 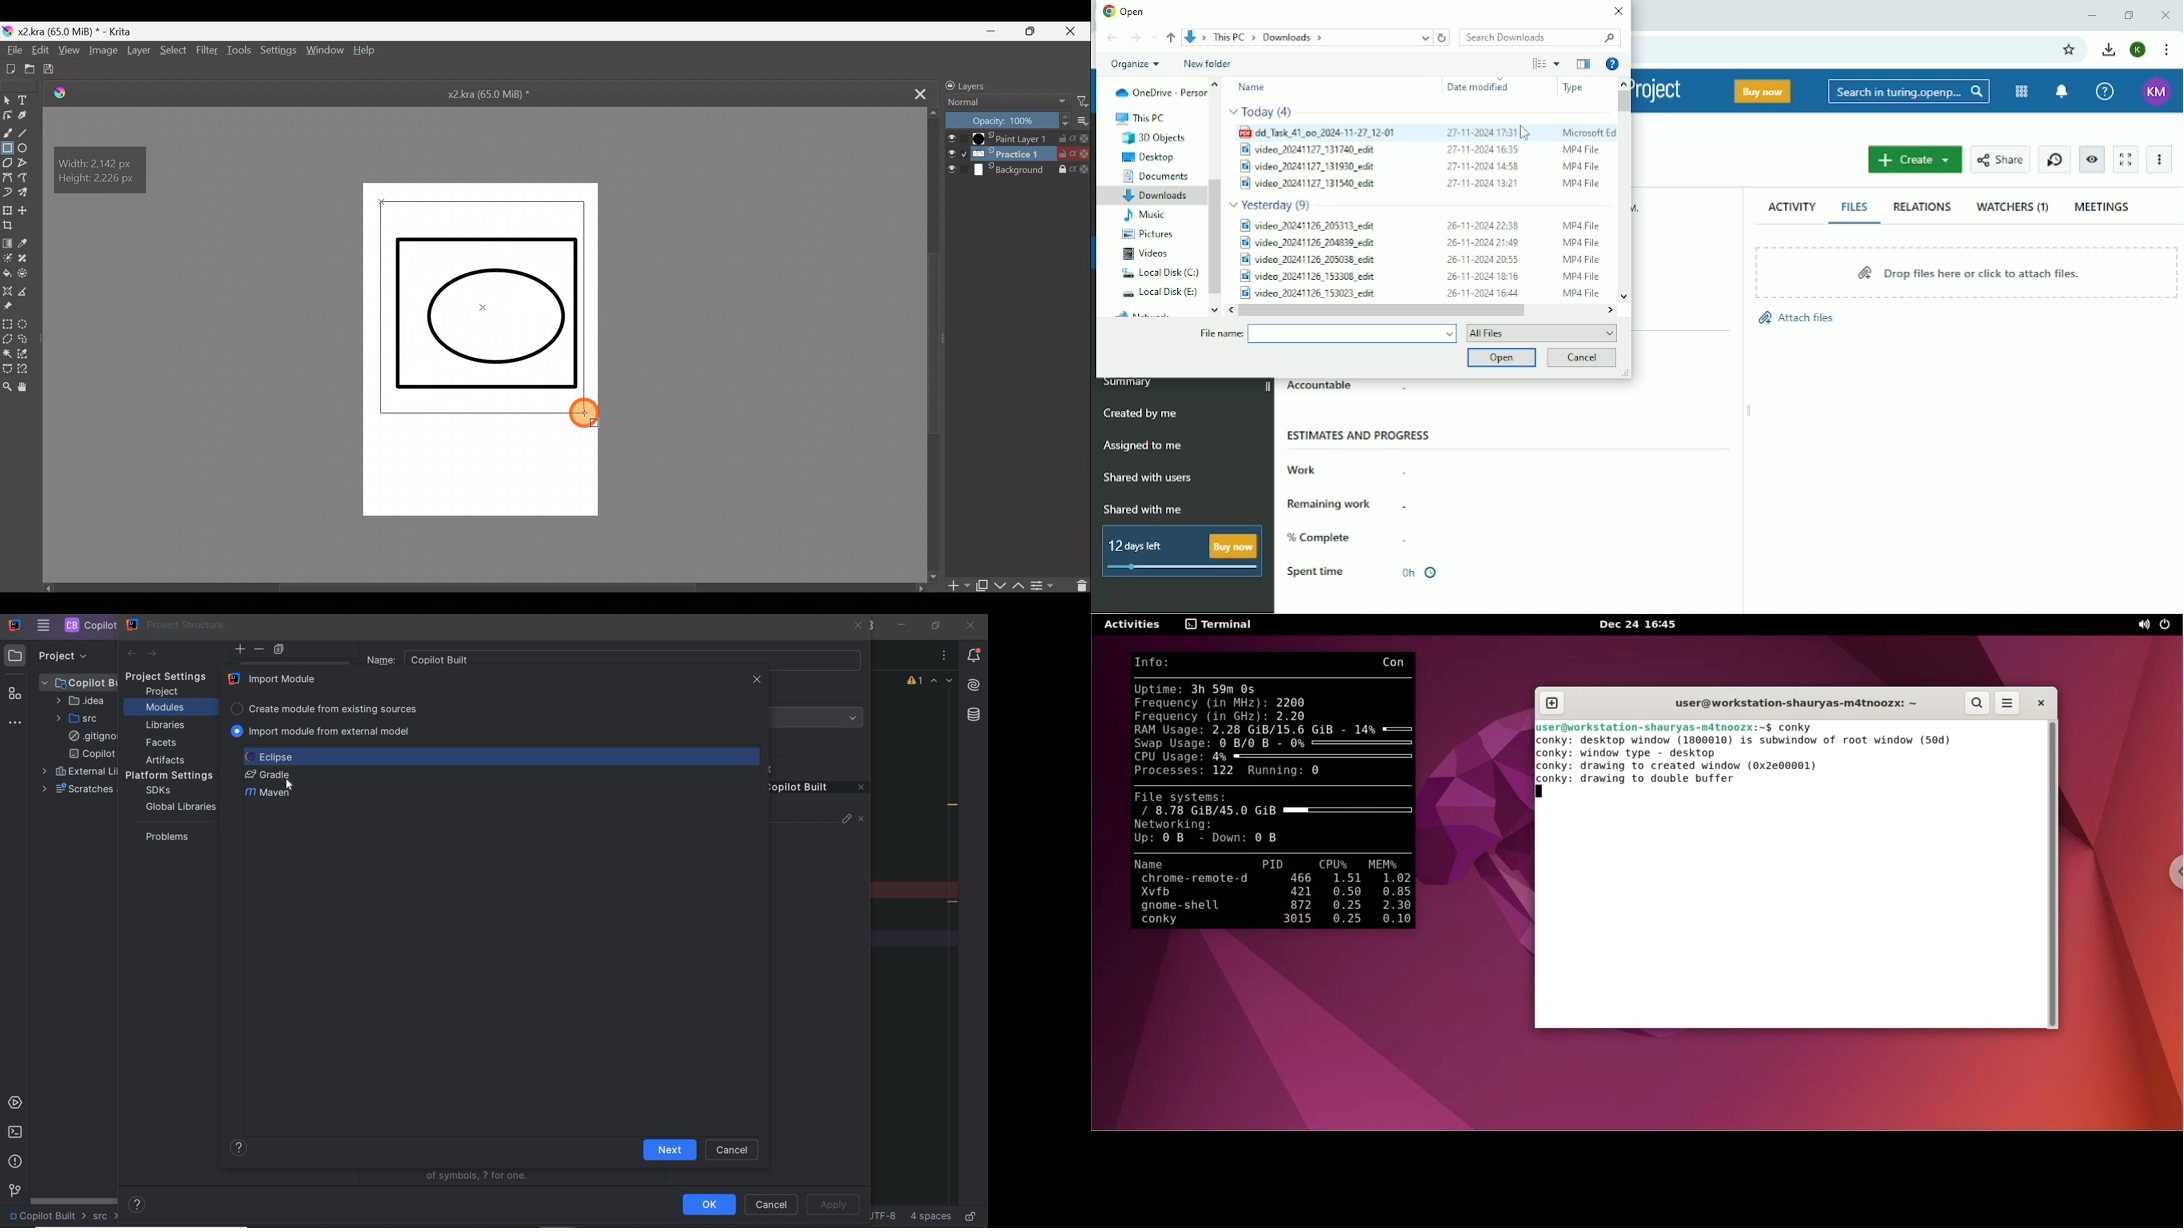 I want to click on Close, so click(x=1075, y=30).